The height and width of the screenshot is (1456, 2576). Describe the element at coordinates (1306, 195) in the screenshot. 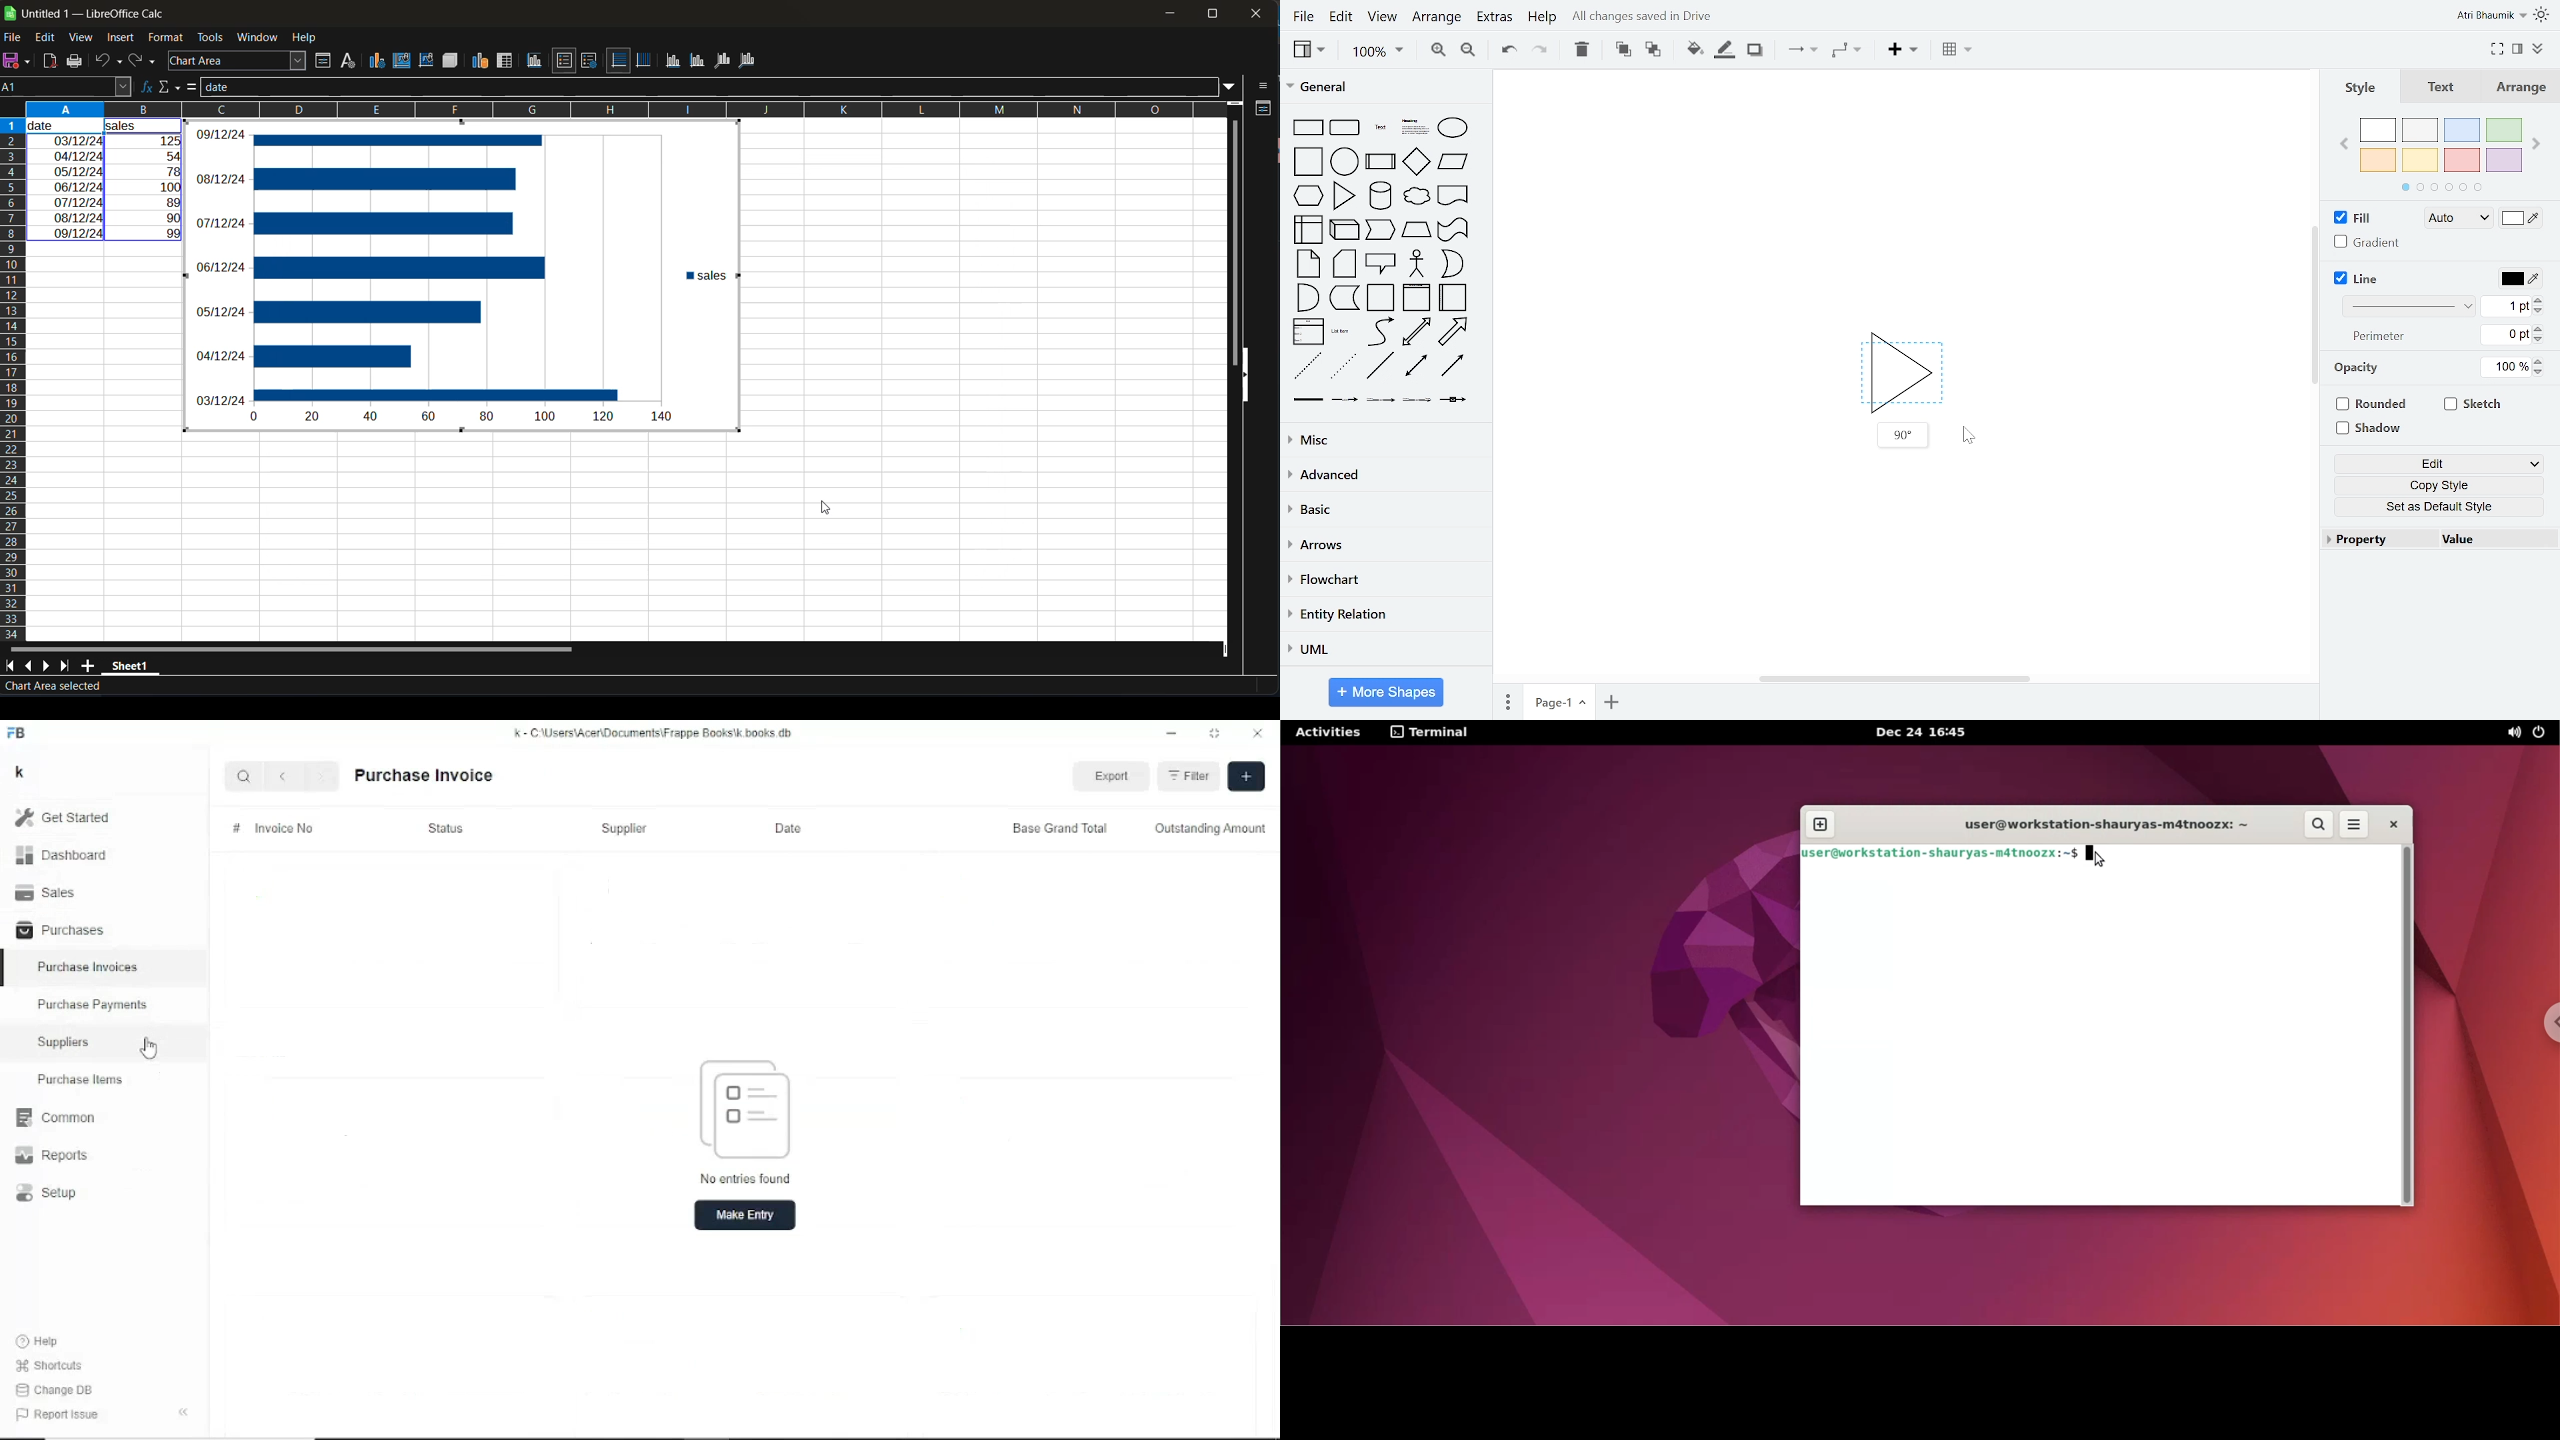

I see `hexagon` at that location.